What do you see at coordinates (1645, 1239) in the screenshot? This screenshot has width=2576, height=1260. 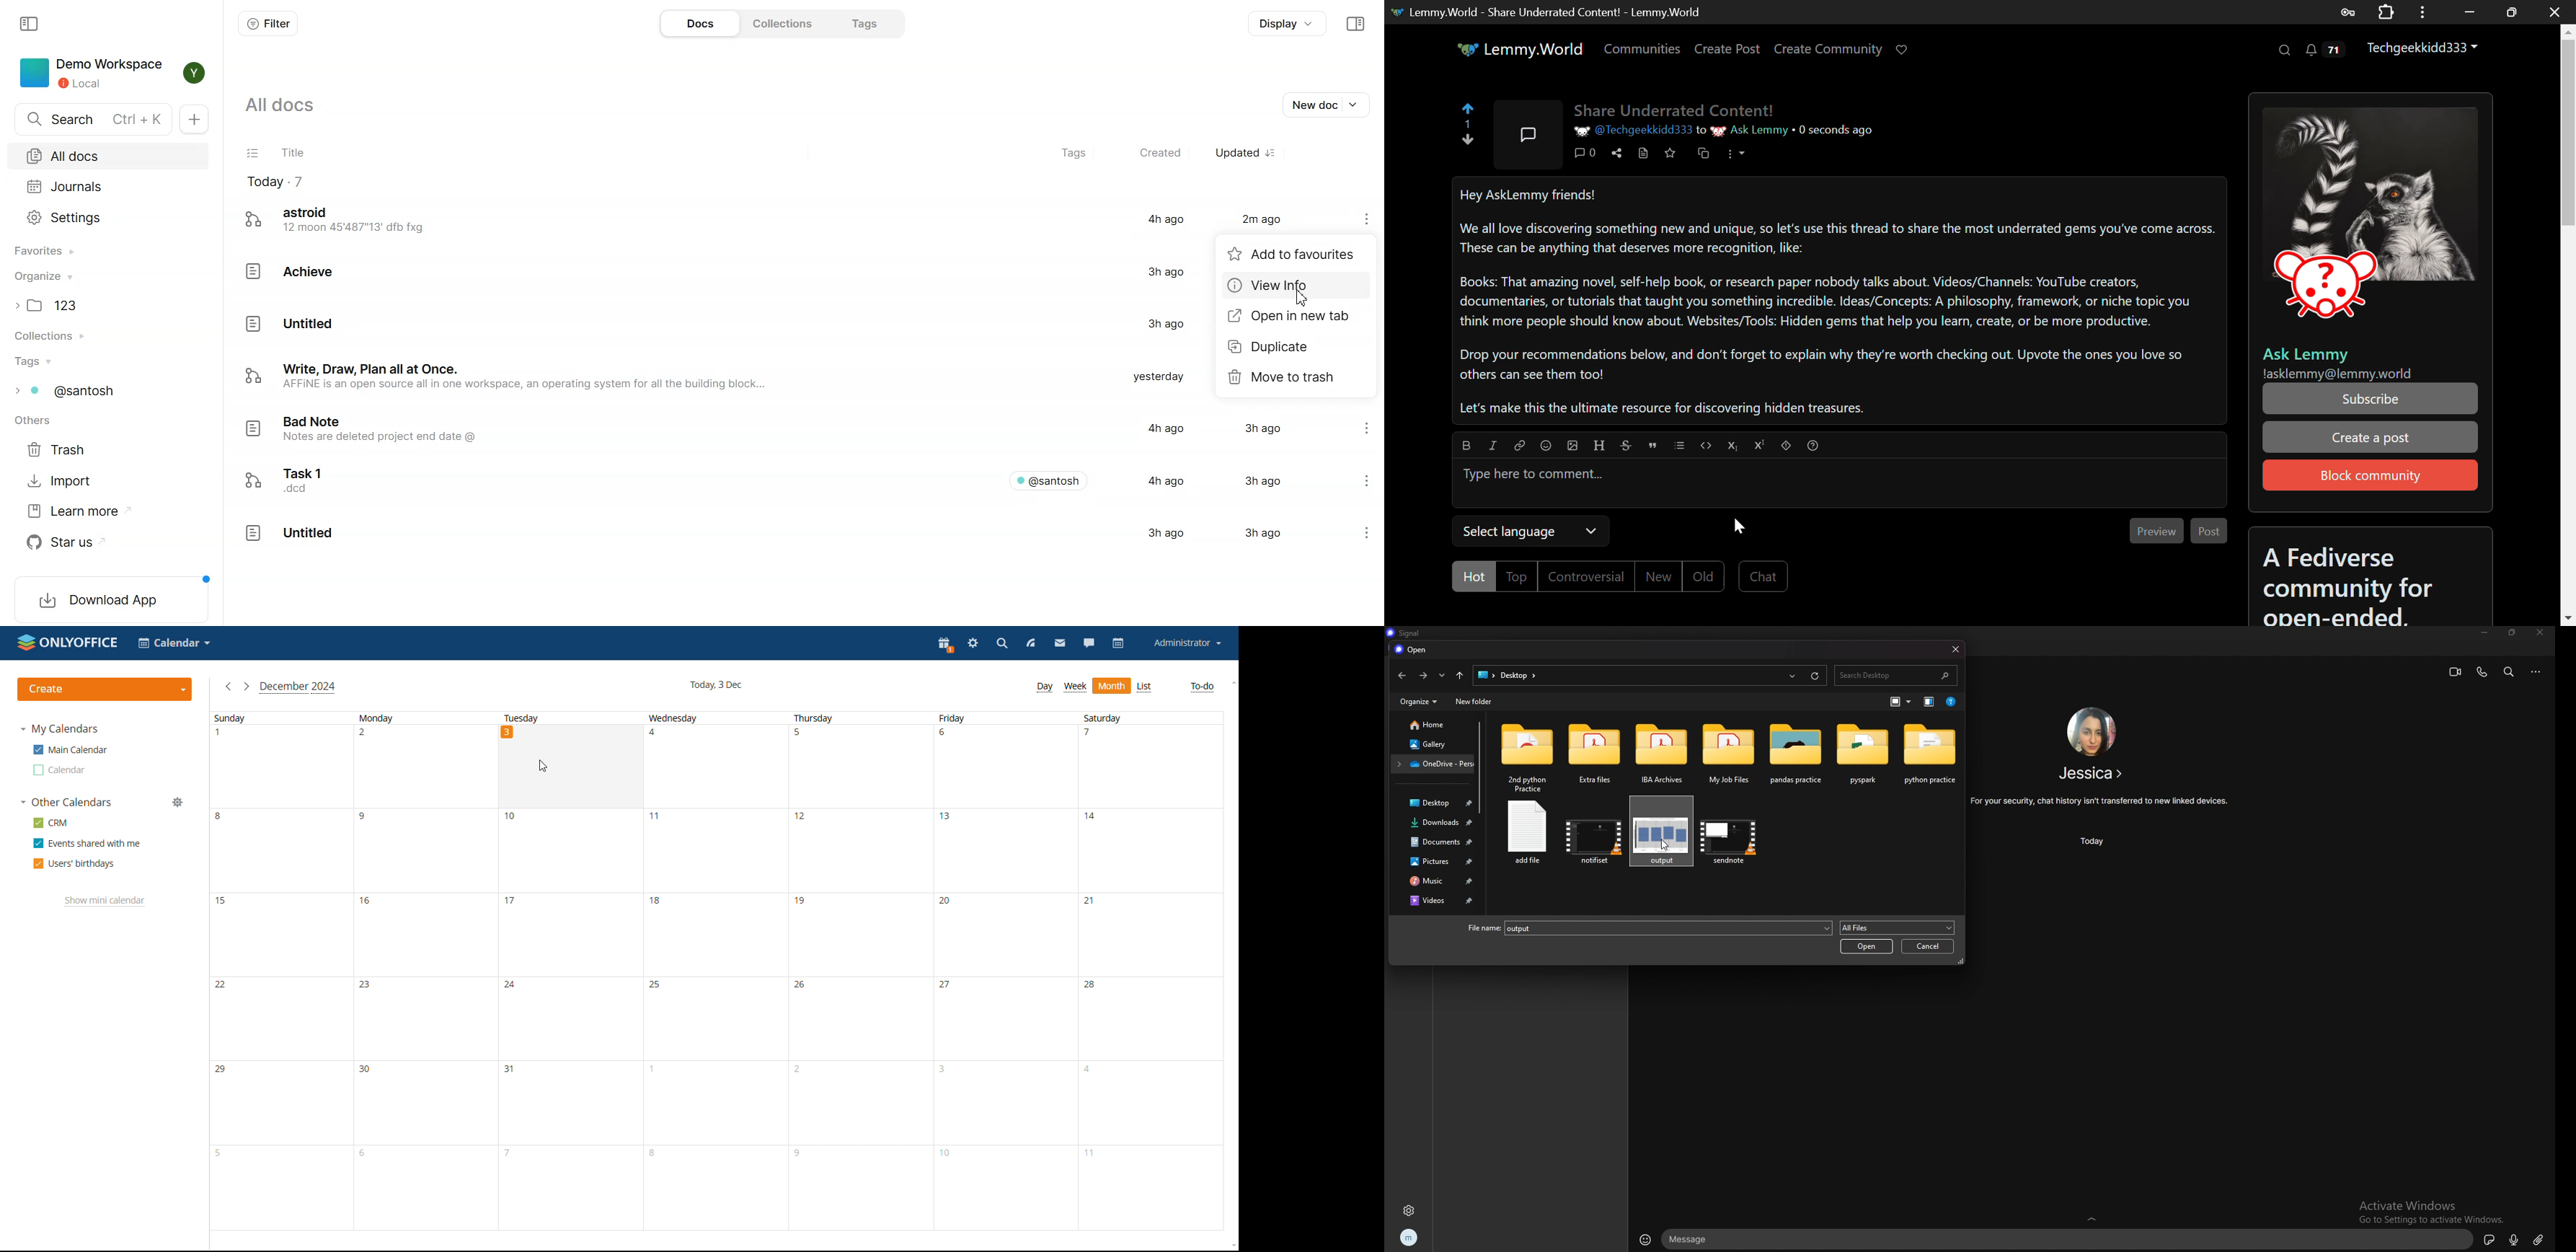 I see `emojis` at bounding box center [1645, 1239].